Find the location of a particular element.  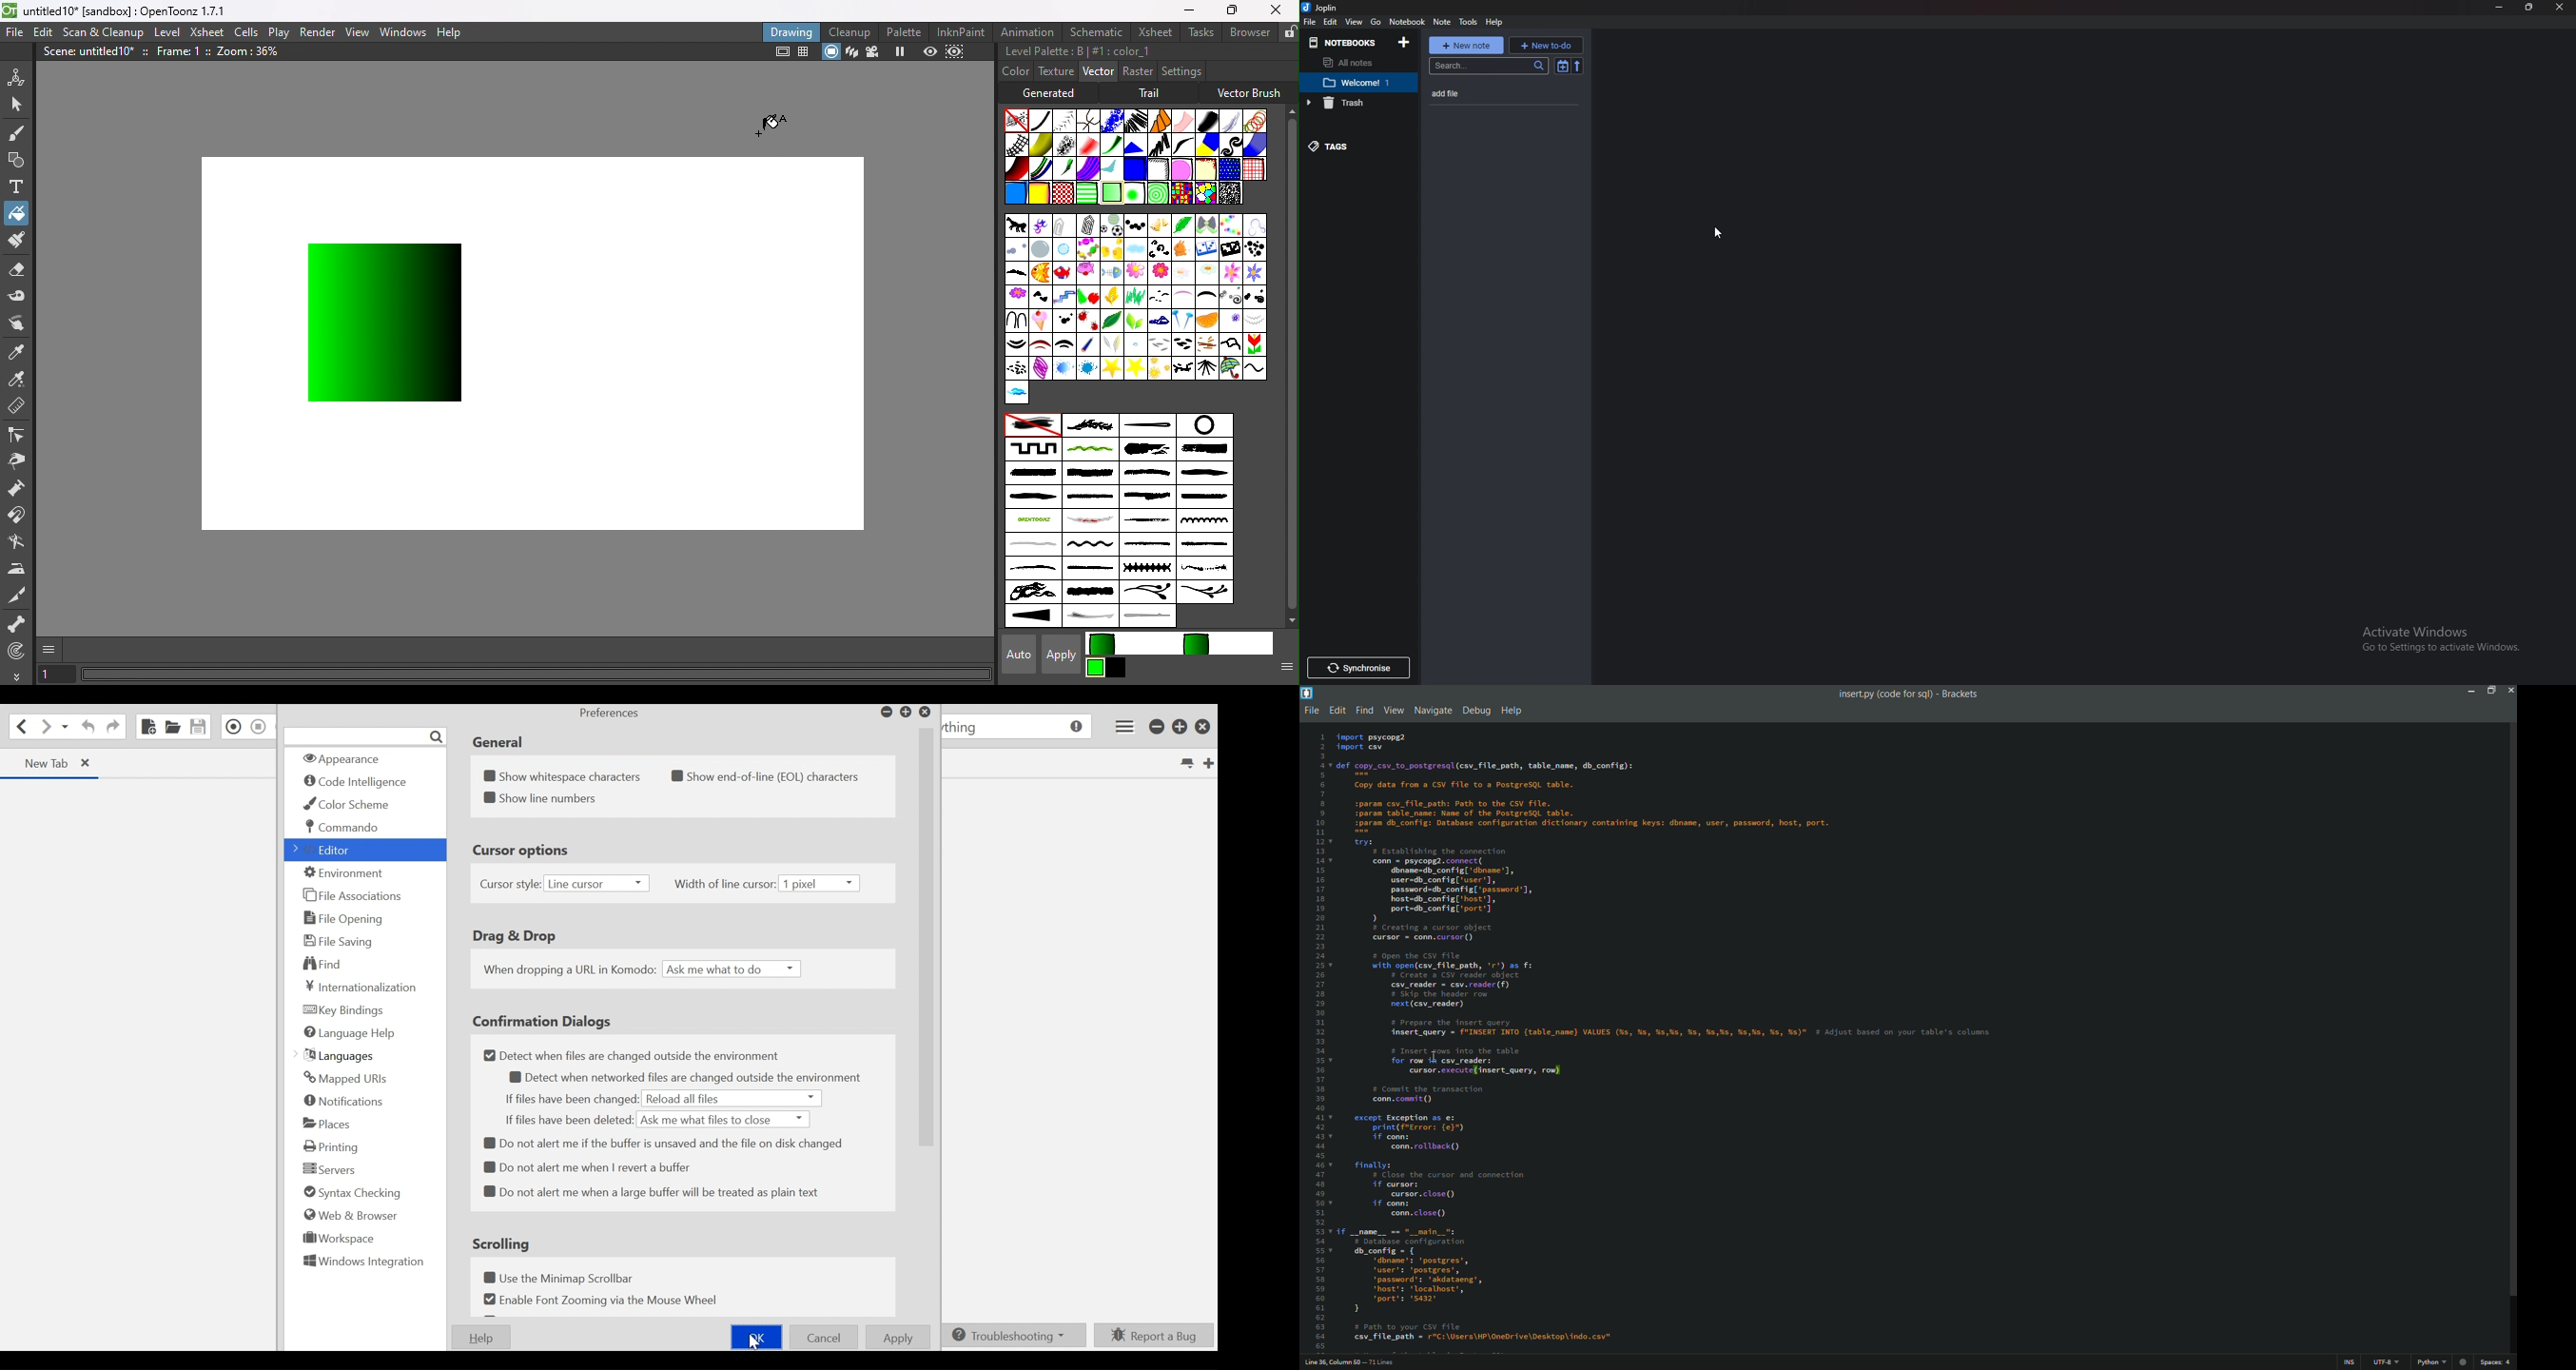

note is located at coordinates (1443, 21).